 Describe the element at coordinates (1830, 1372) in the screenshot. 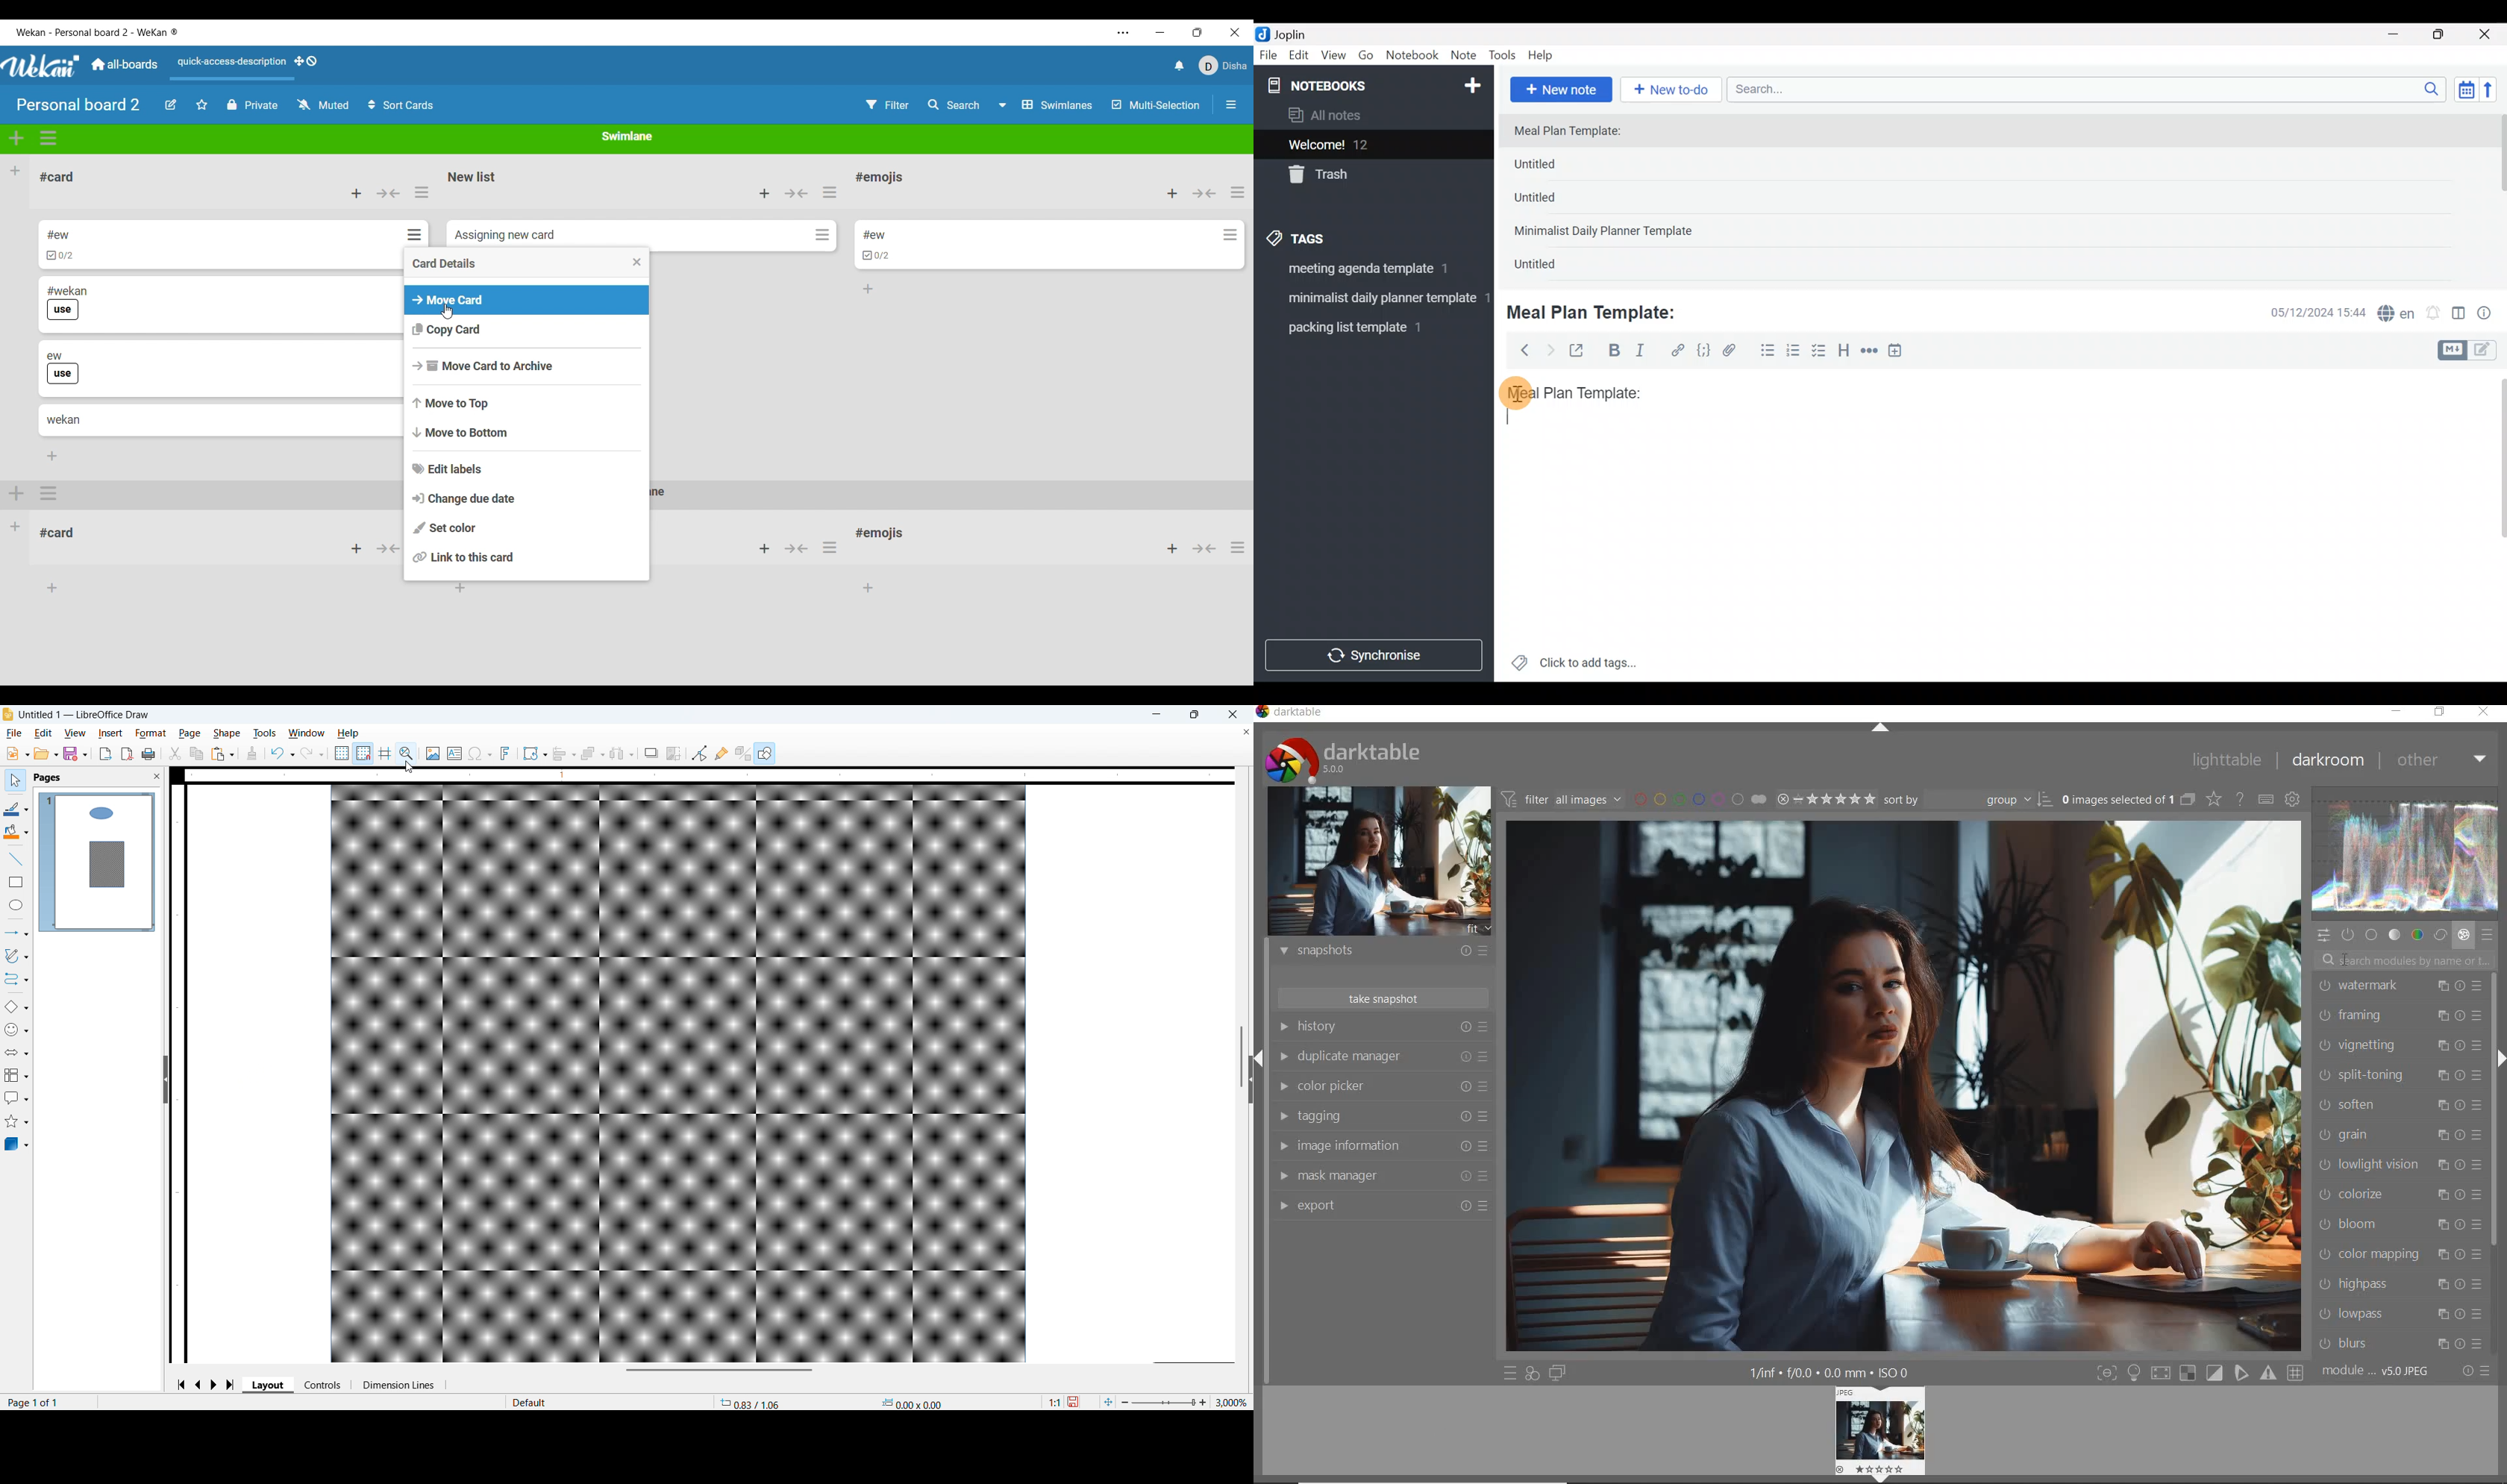

I see `other display information` at that location.